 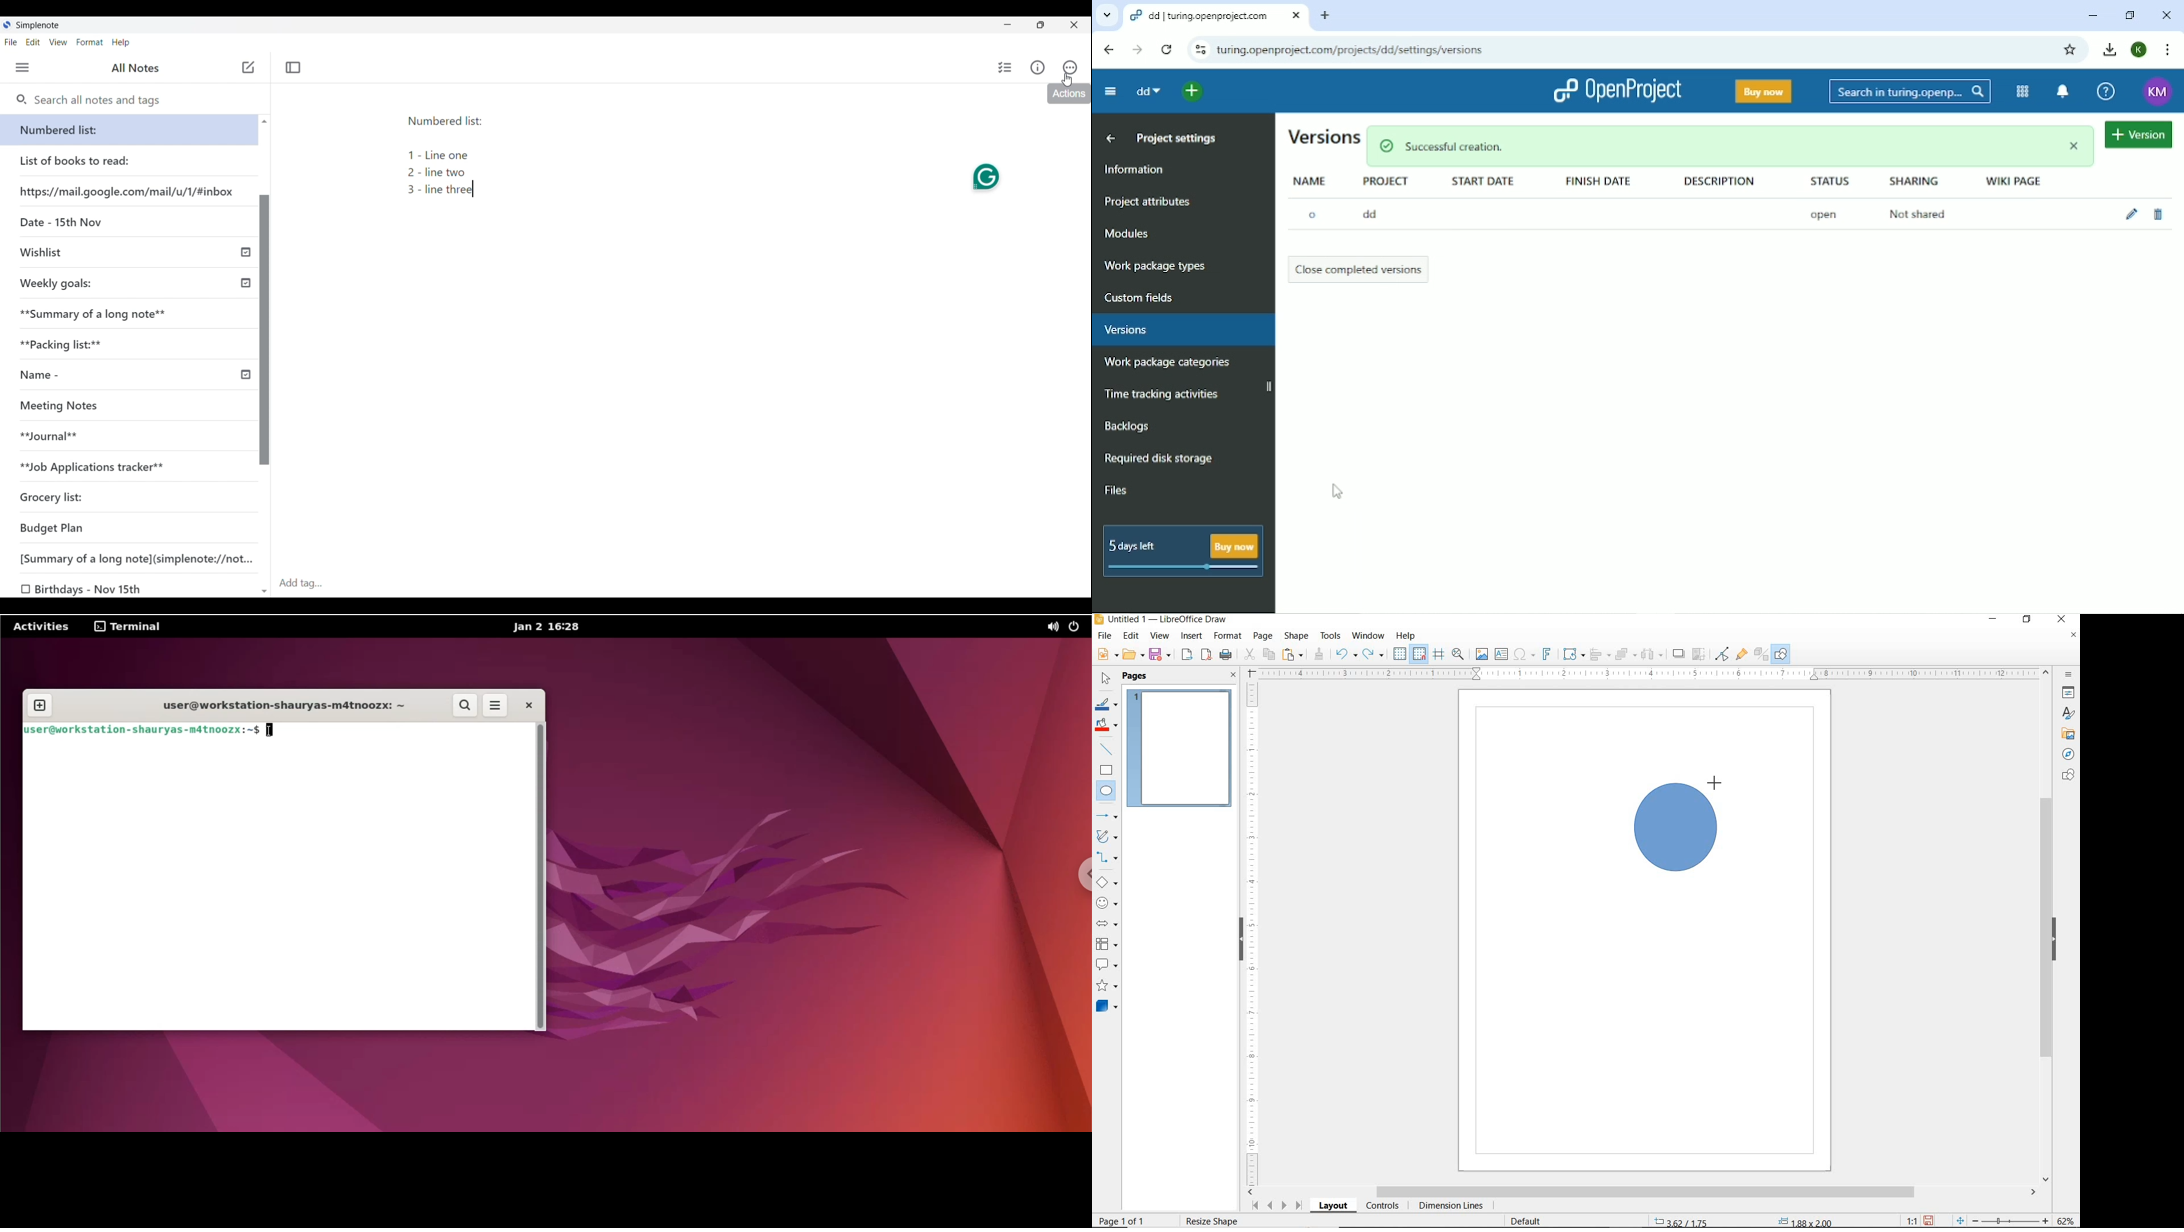 What do you see at coordinates (1650, 674) in the screenshot?
I see `RULER` at bounding box center [1650, 674].